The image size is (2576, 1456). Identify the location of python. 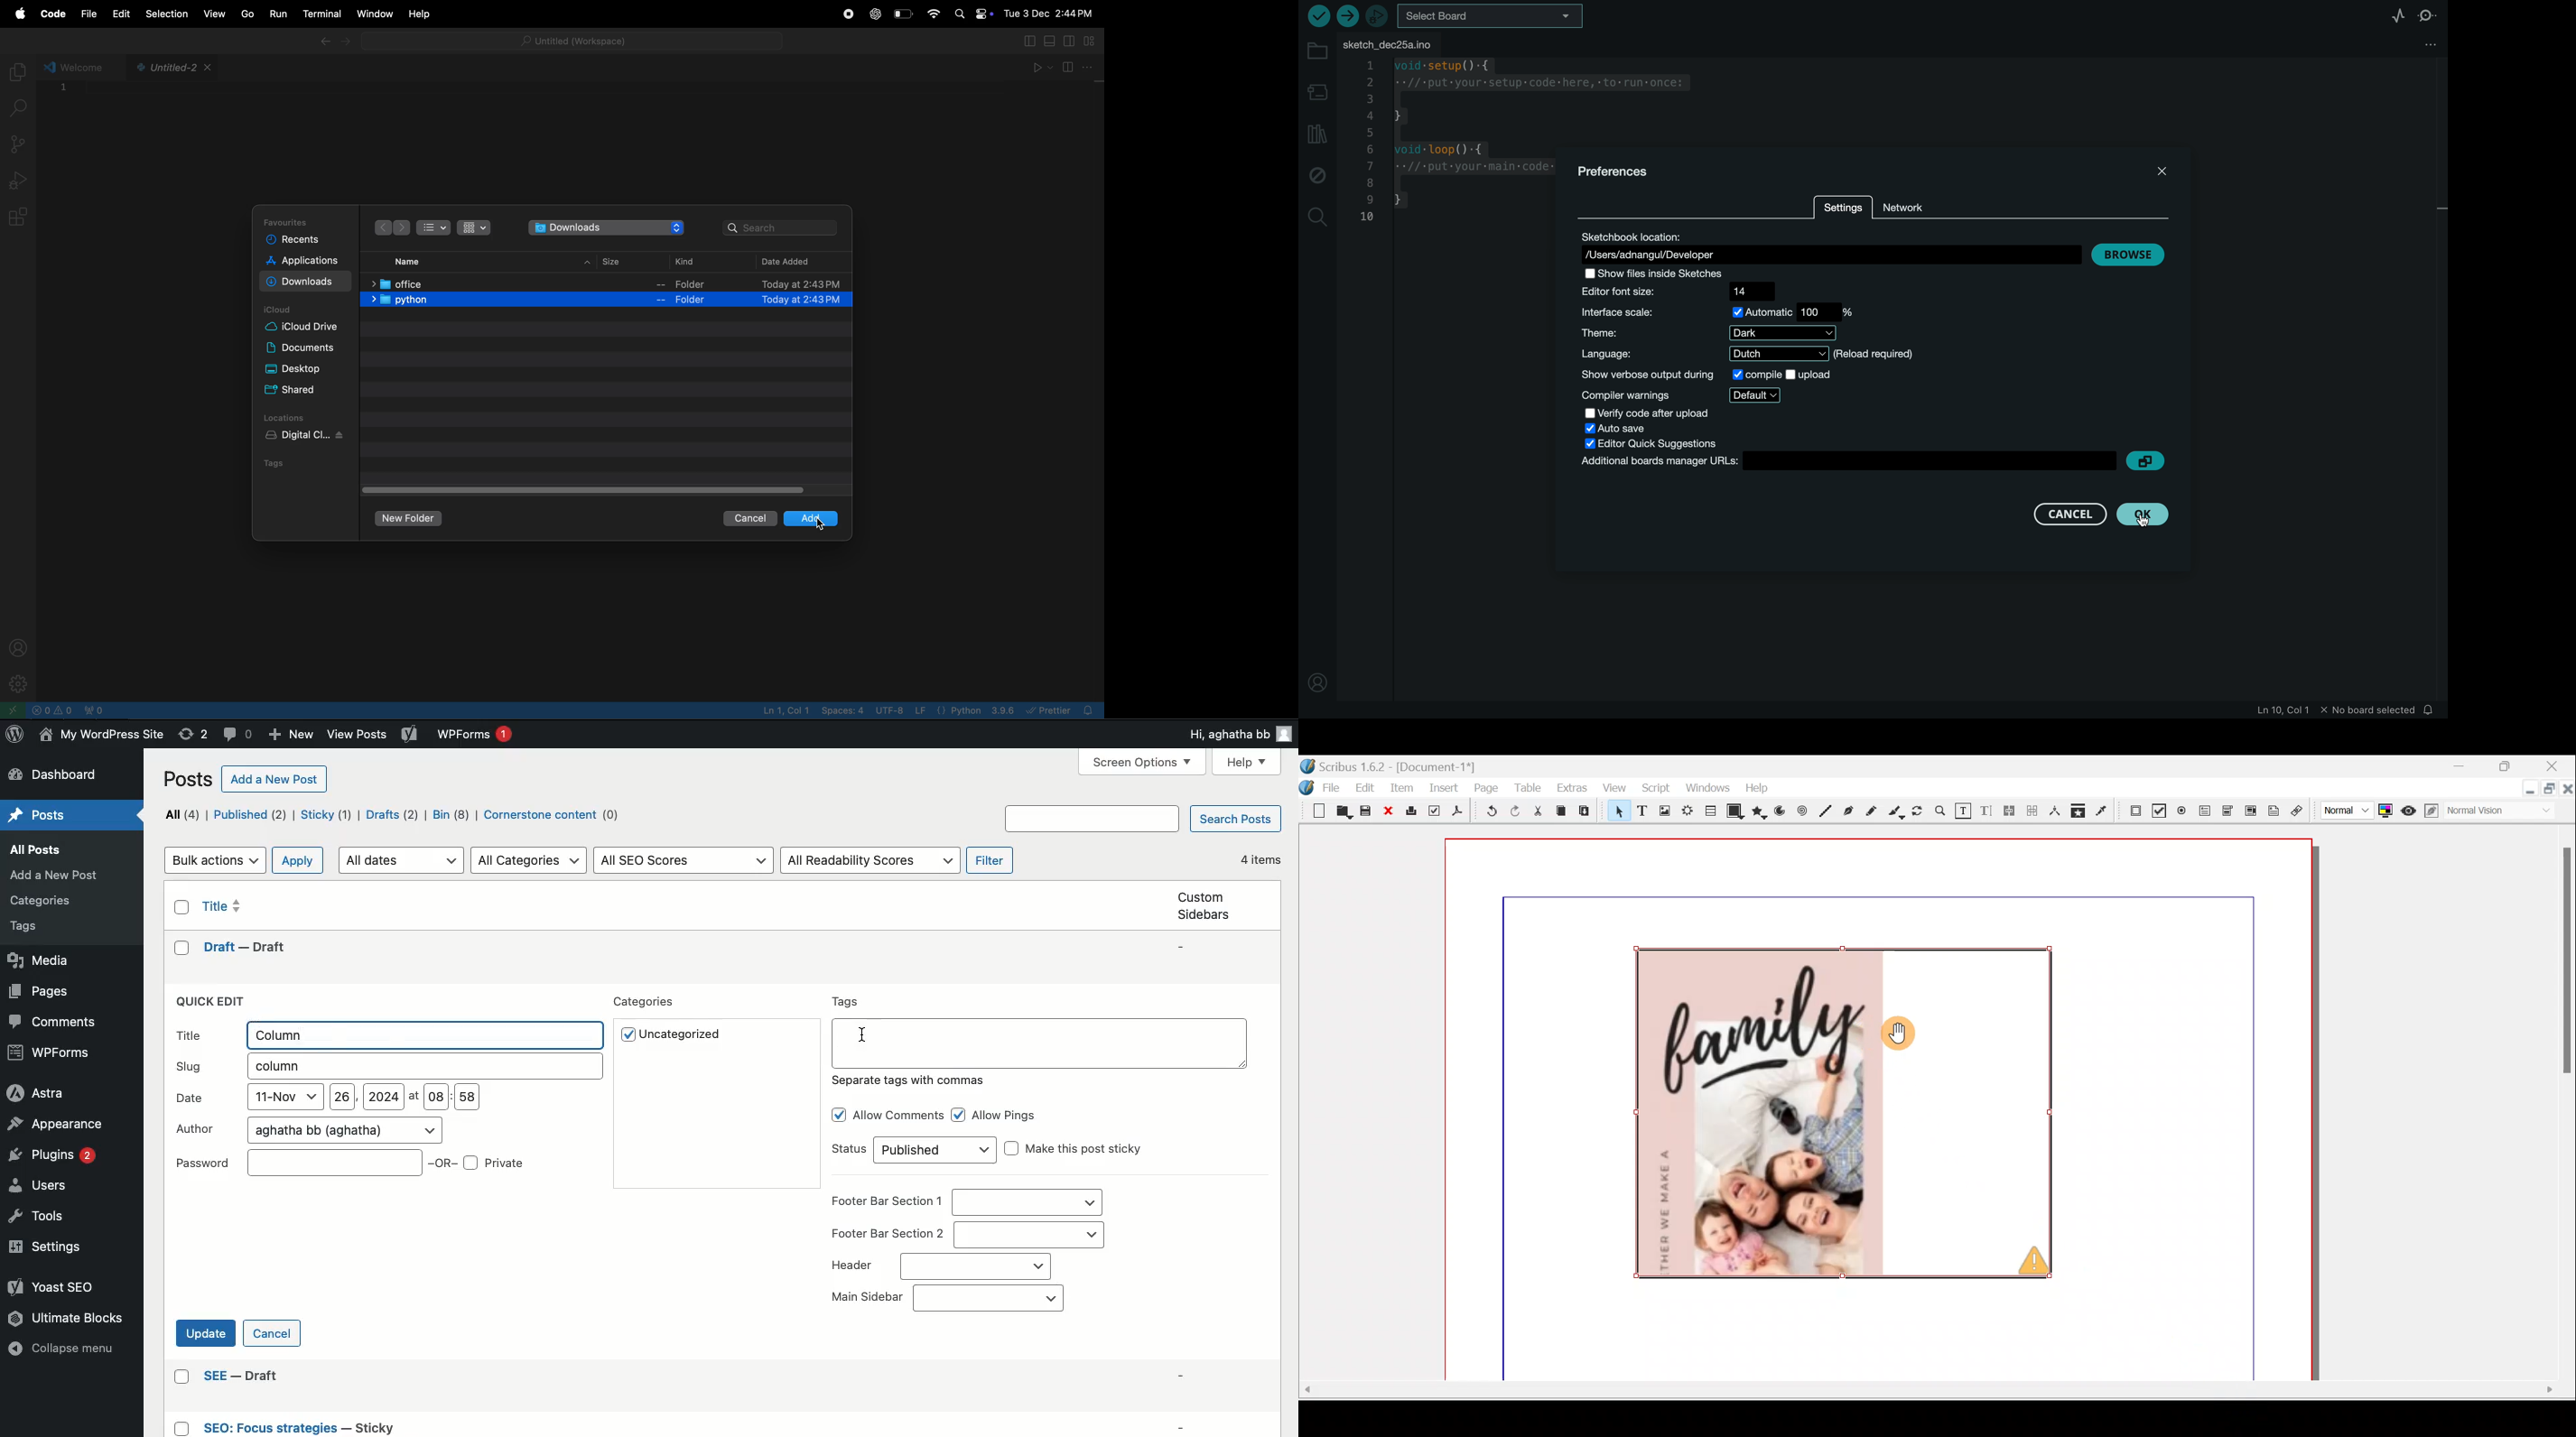
(397, 301).